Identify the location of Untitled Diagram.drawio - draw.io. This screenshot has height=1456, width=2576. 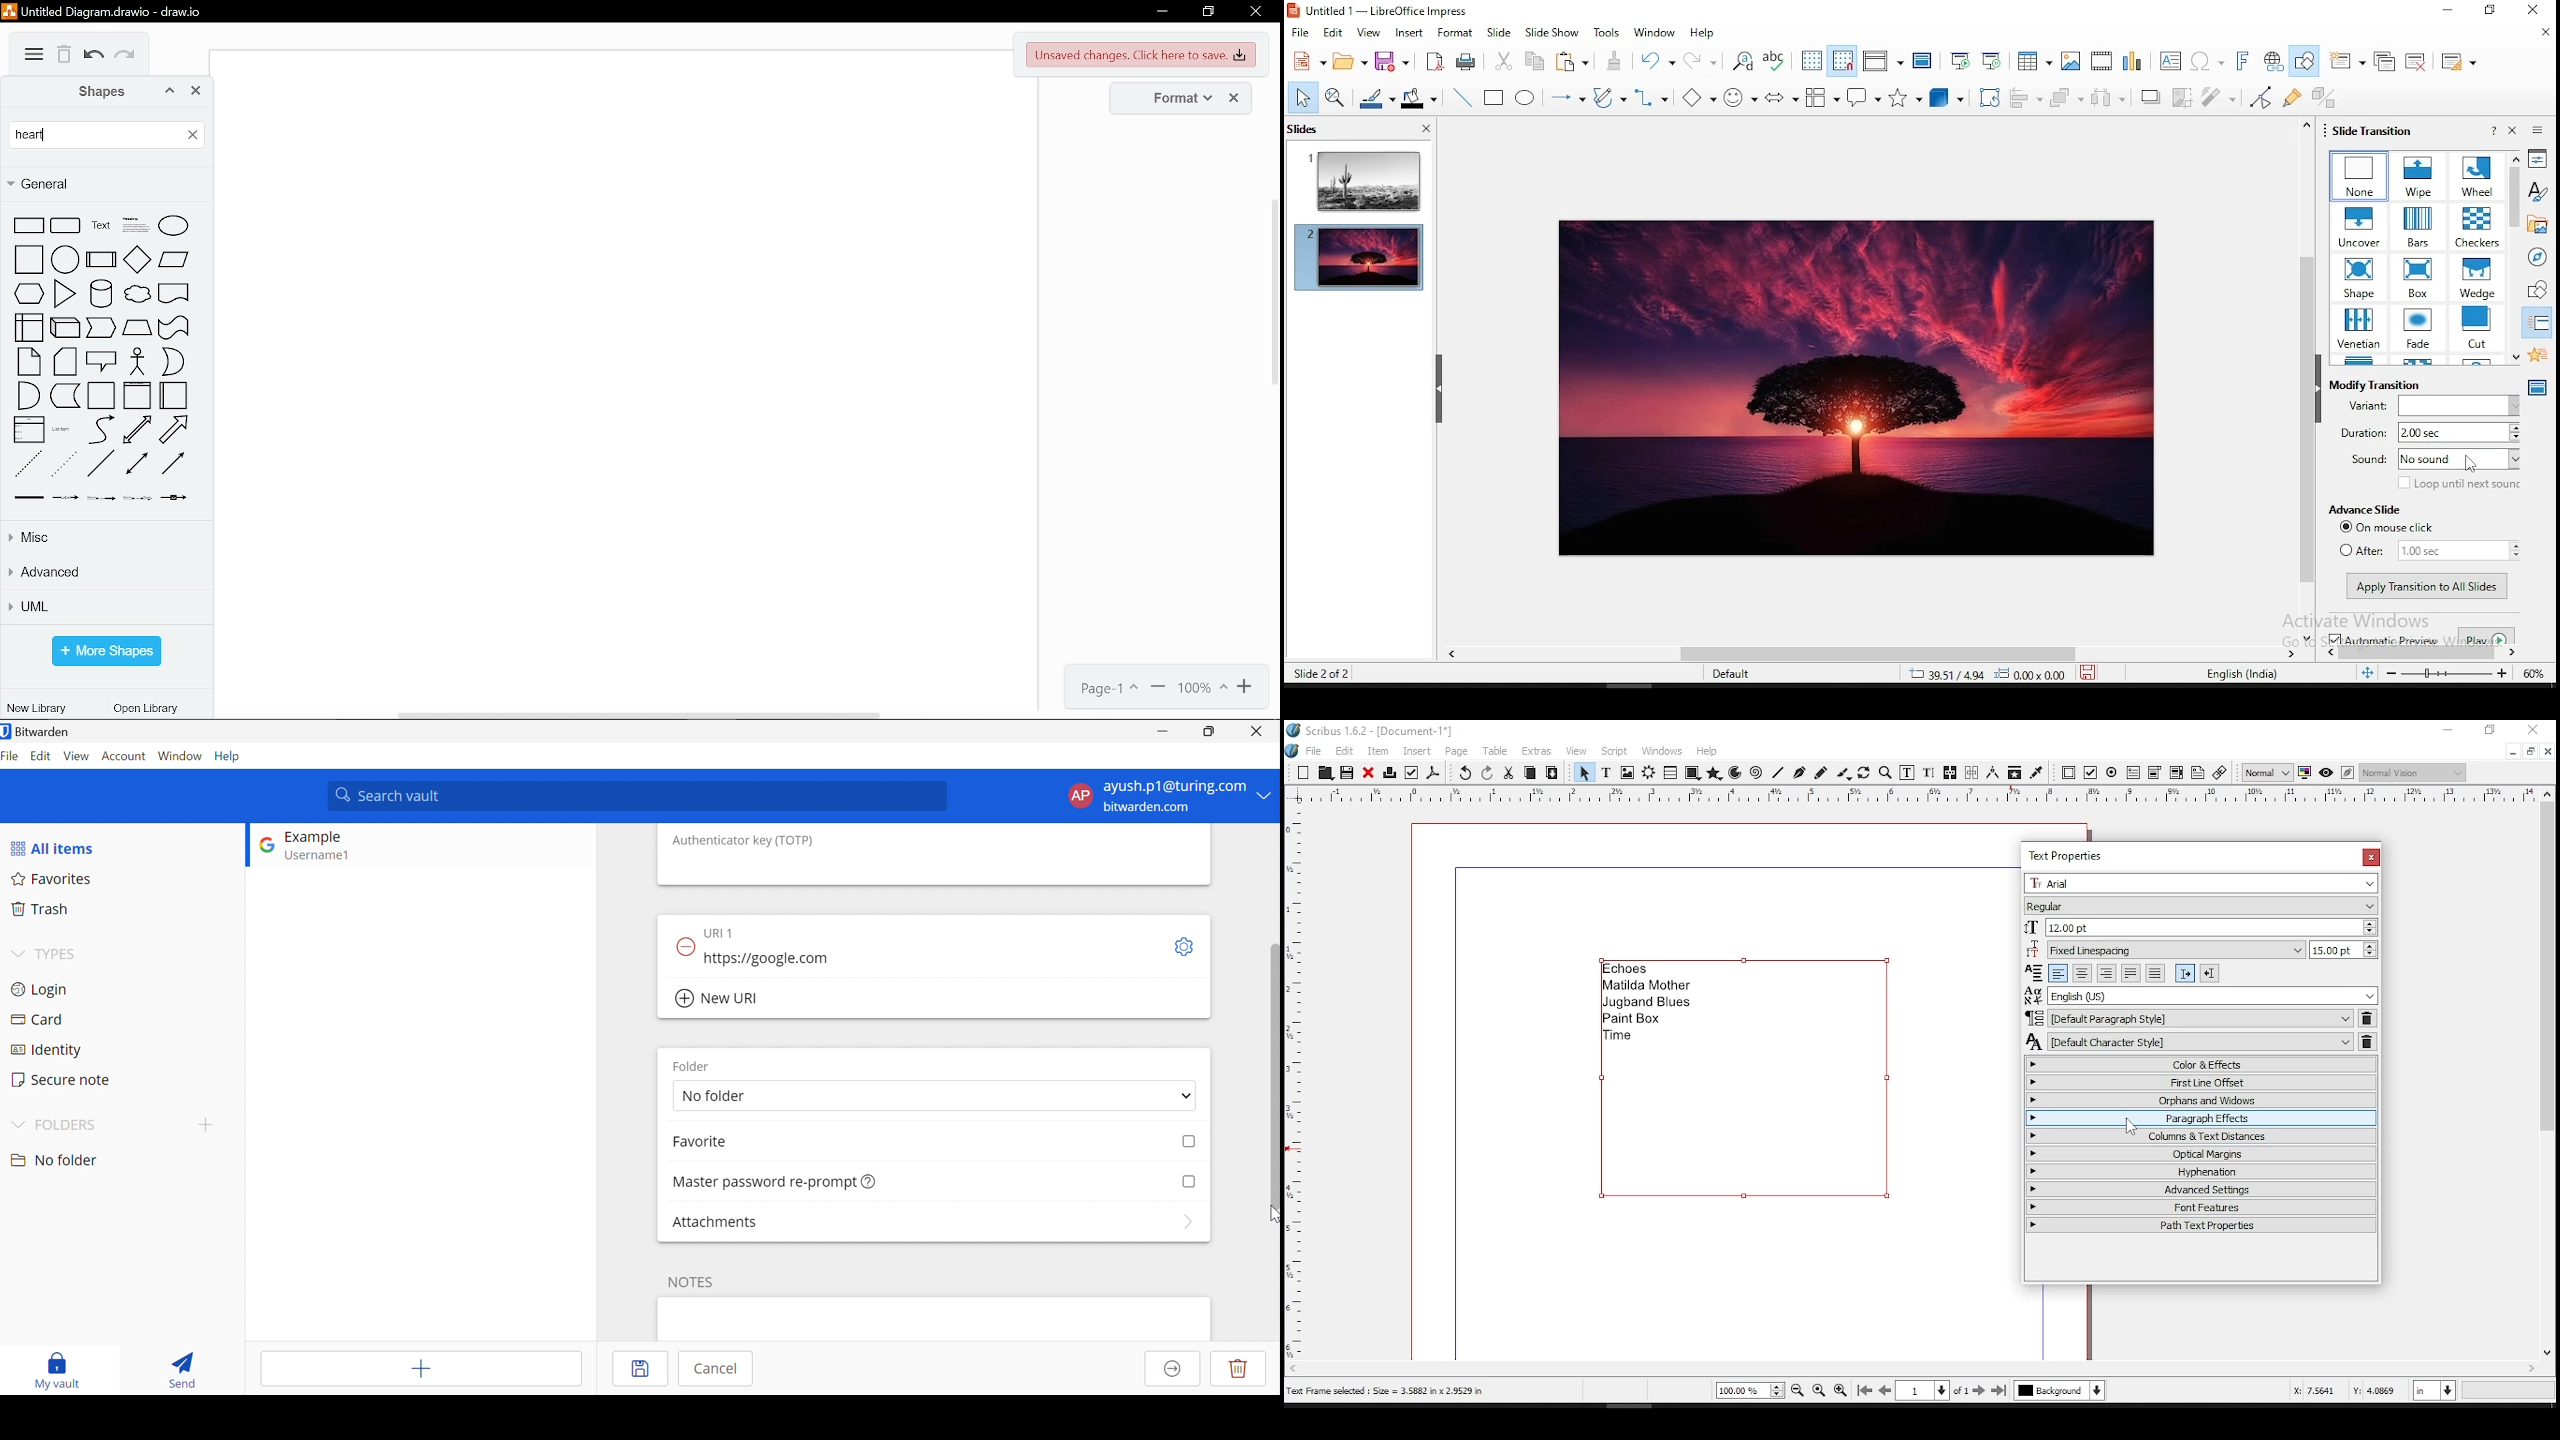
(106, 10).